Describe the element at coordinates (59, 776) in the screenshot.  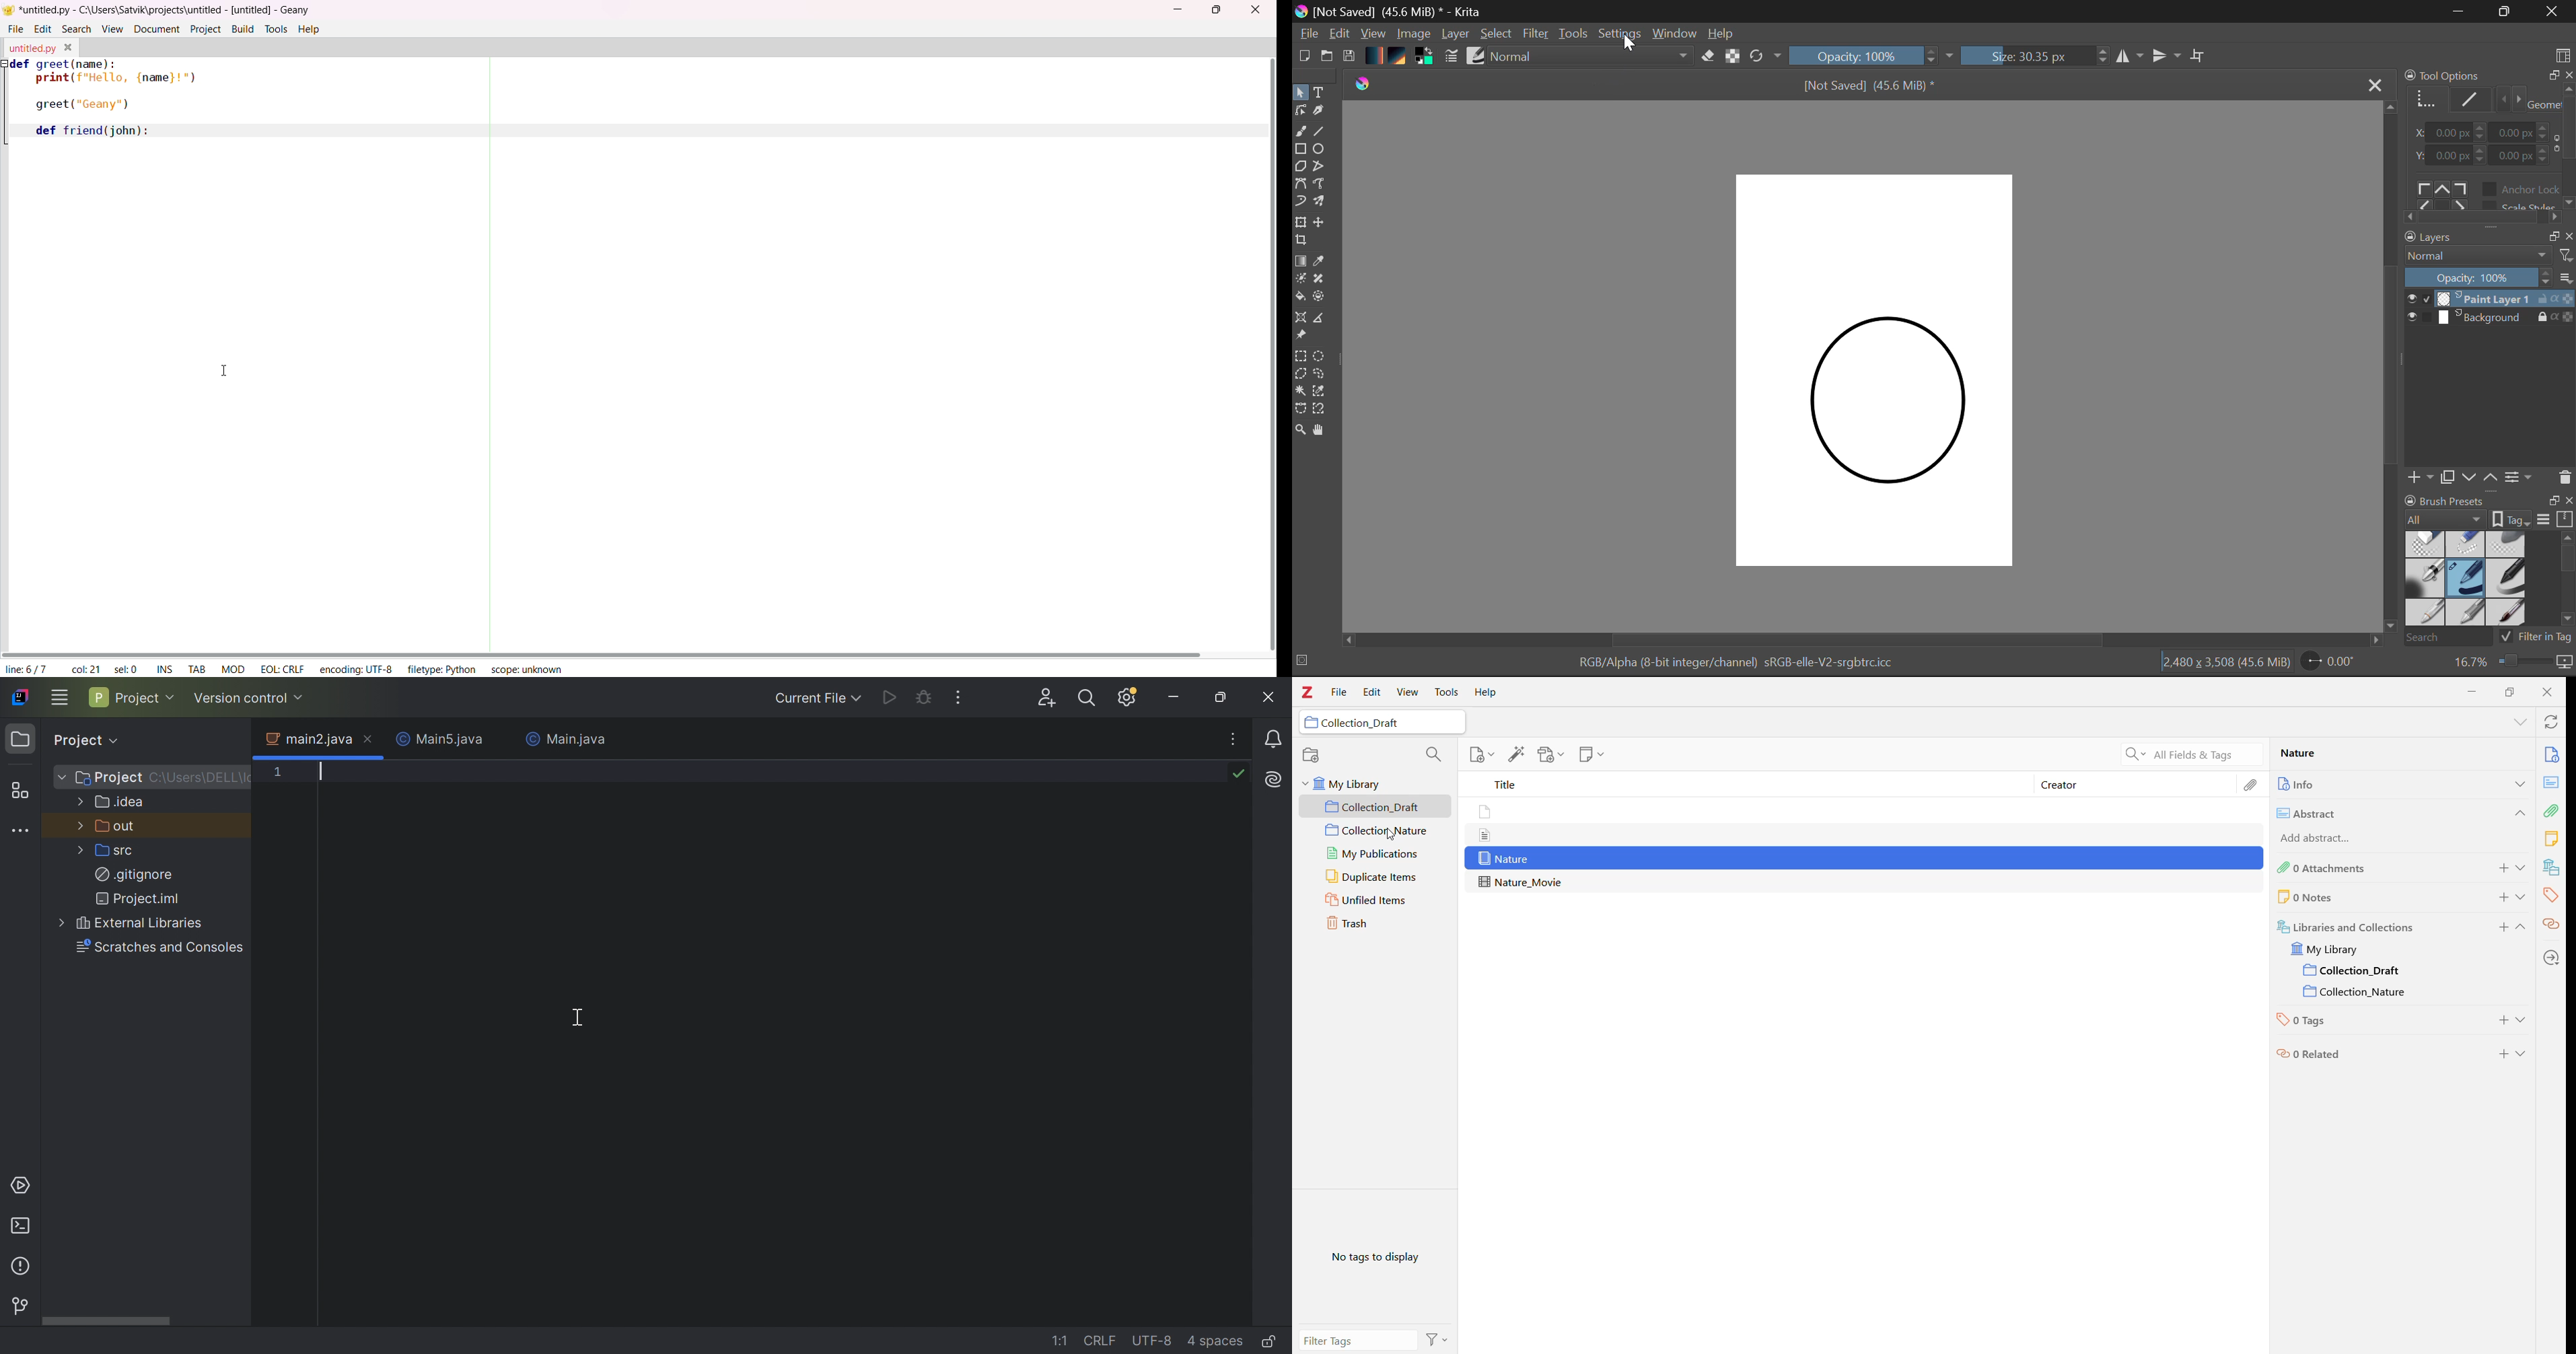
I see `More` at that location.